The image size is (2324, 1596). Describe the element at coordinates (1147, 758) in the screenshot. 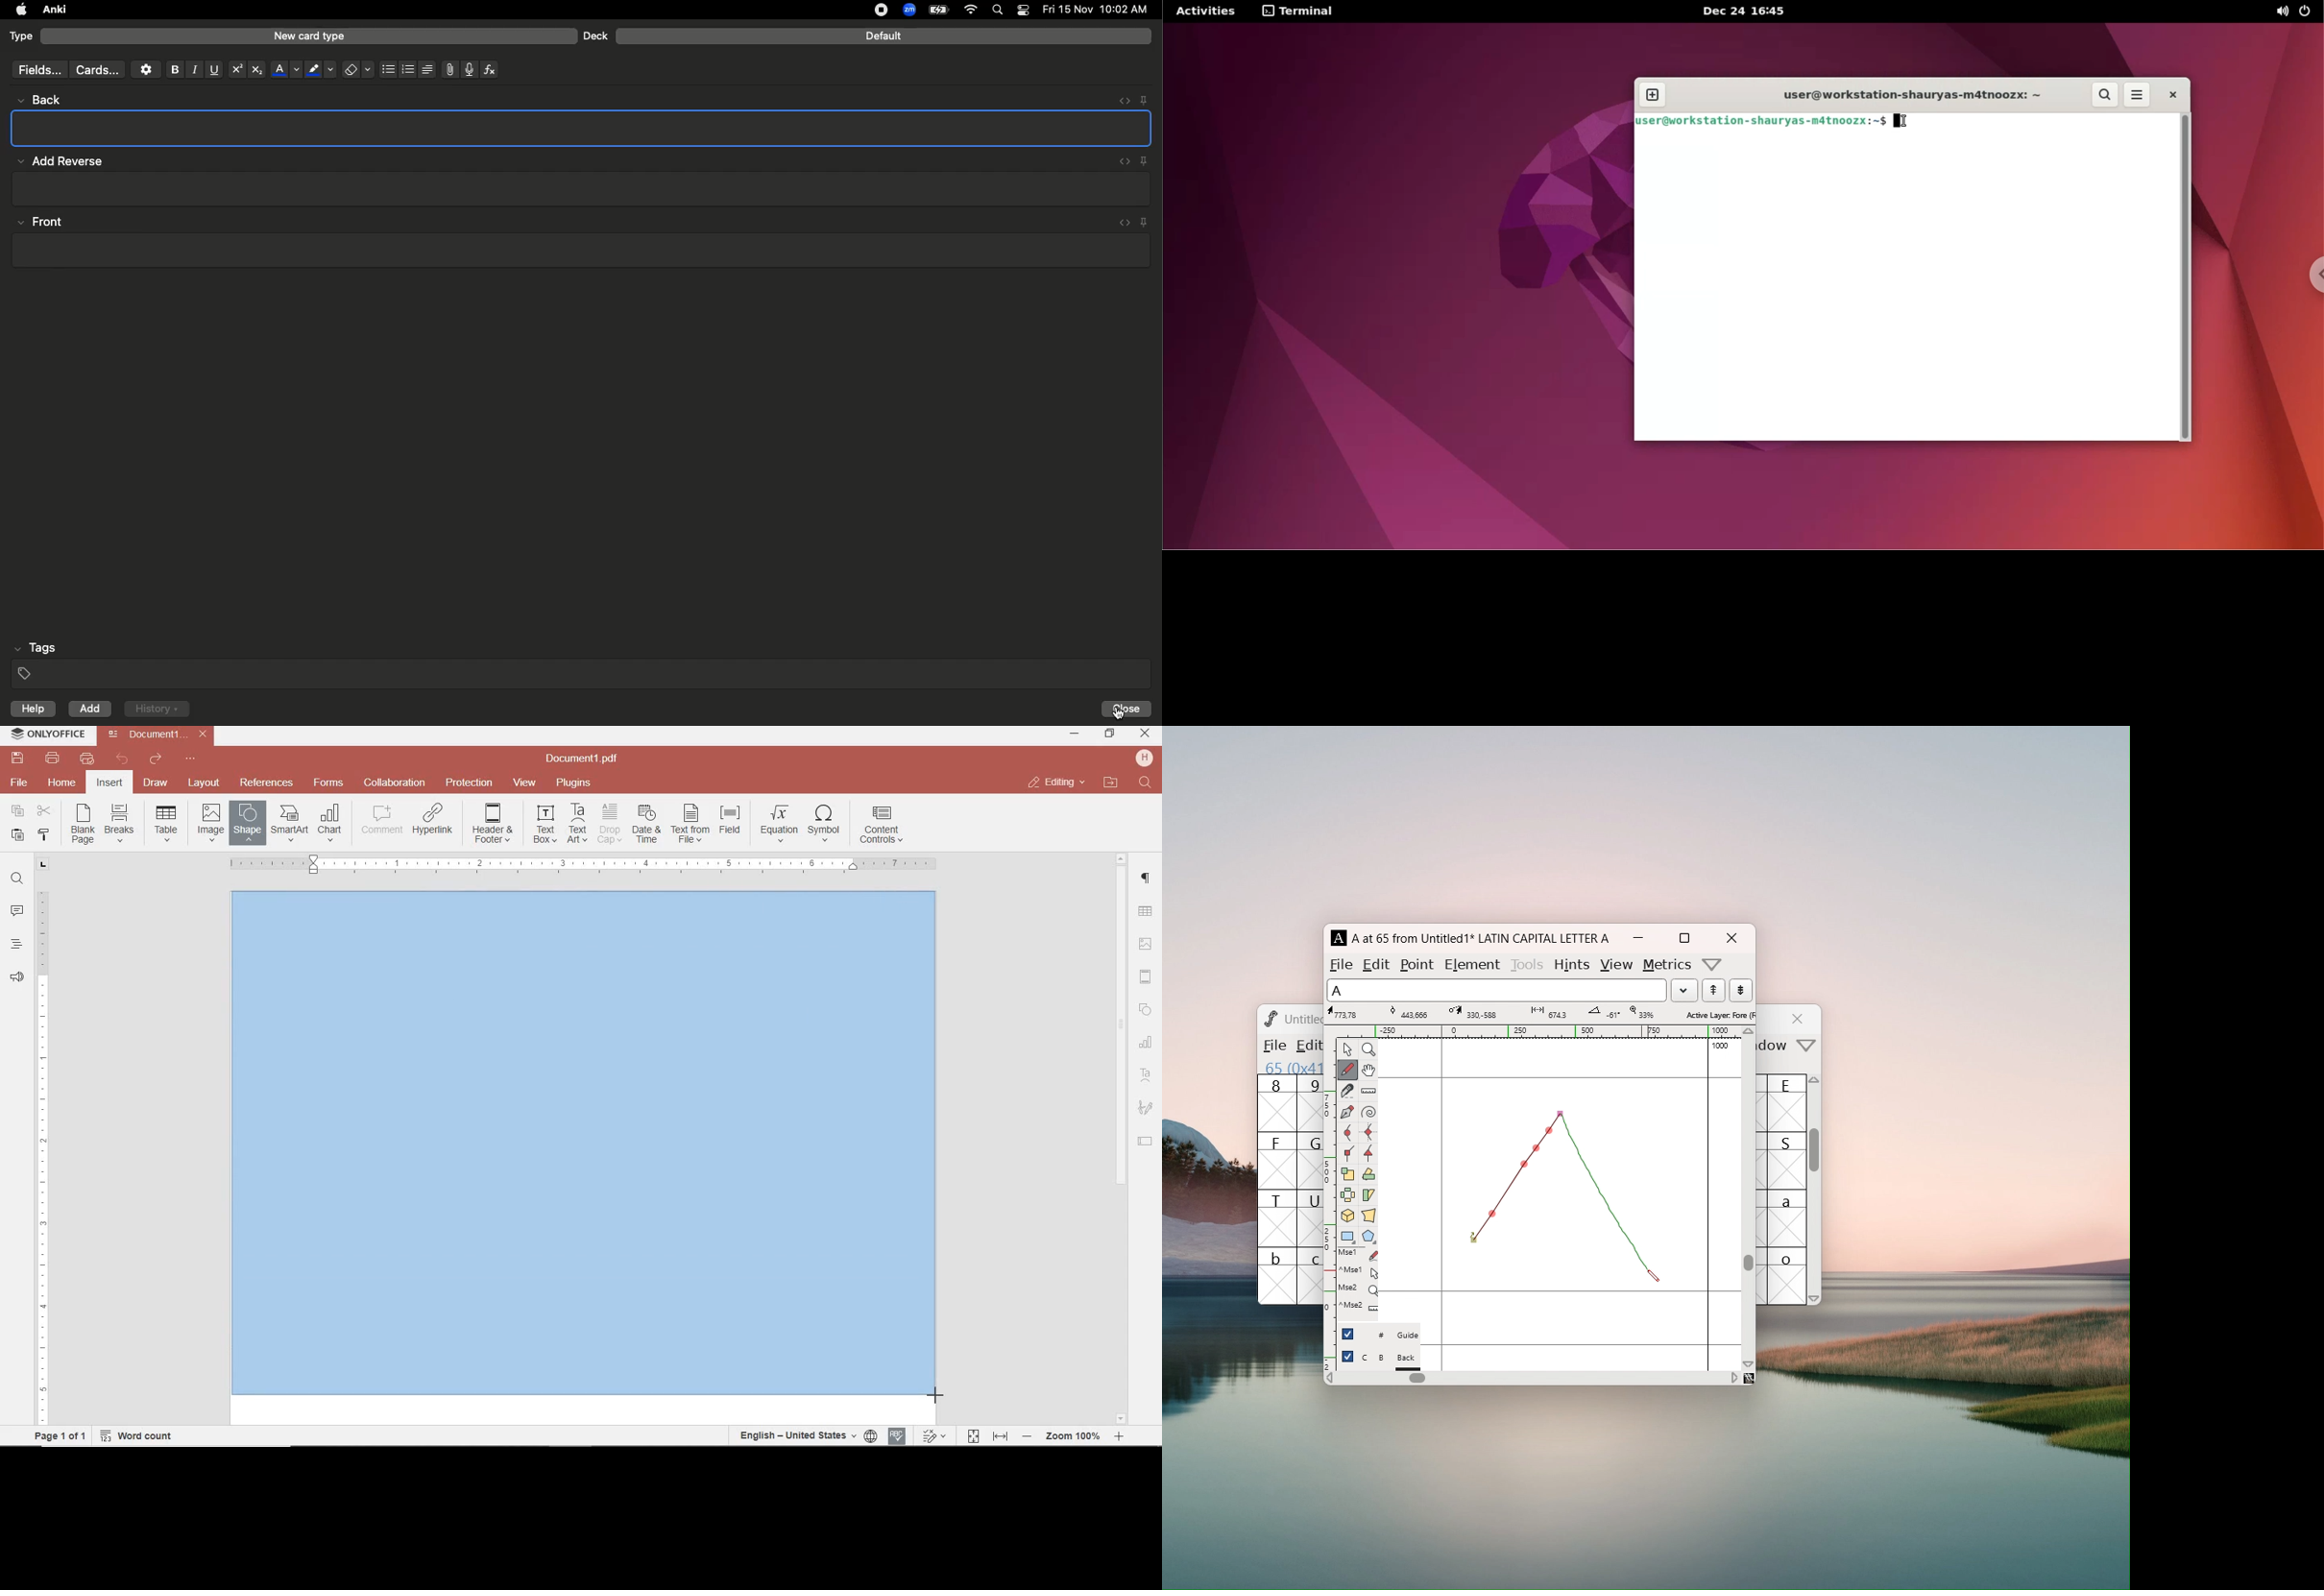

I see `hp` at that location.